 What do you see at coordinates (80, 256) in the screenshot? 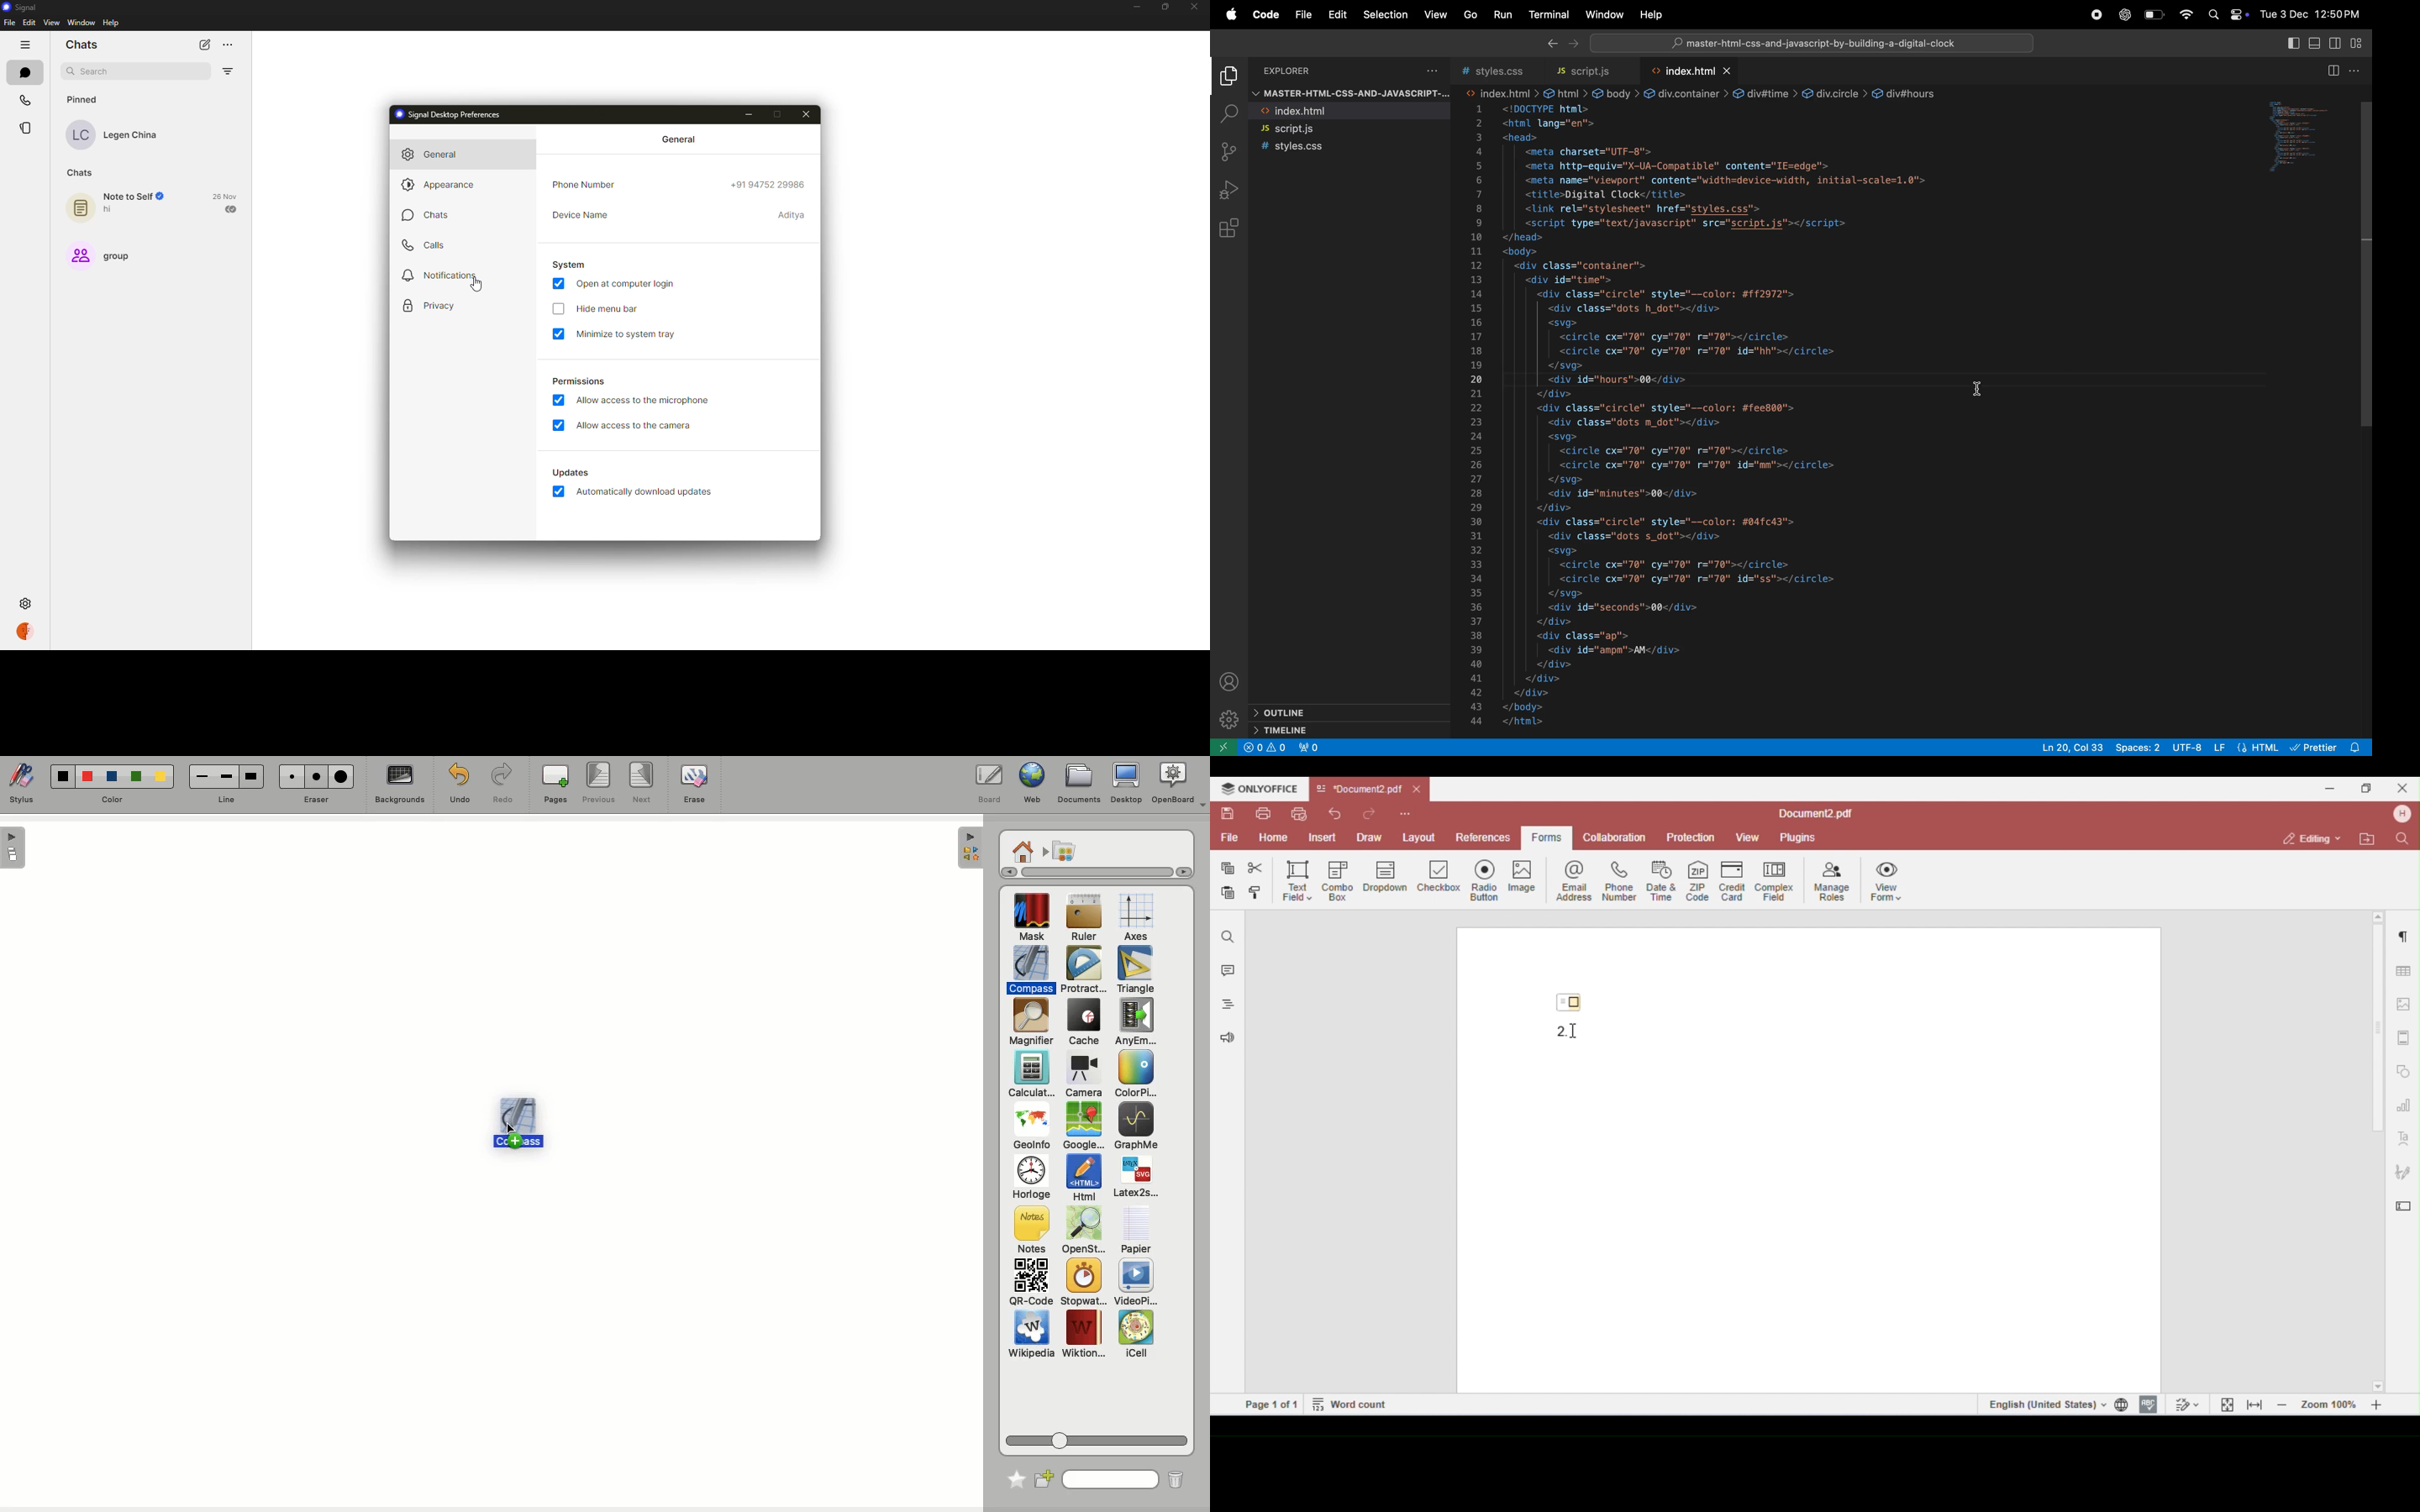
I see `Group Icon` at bounding box center [80, 256].